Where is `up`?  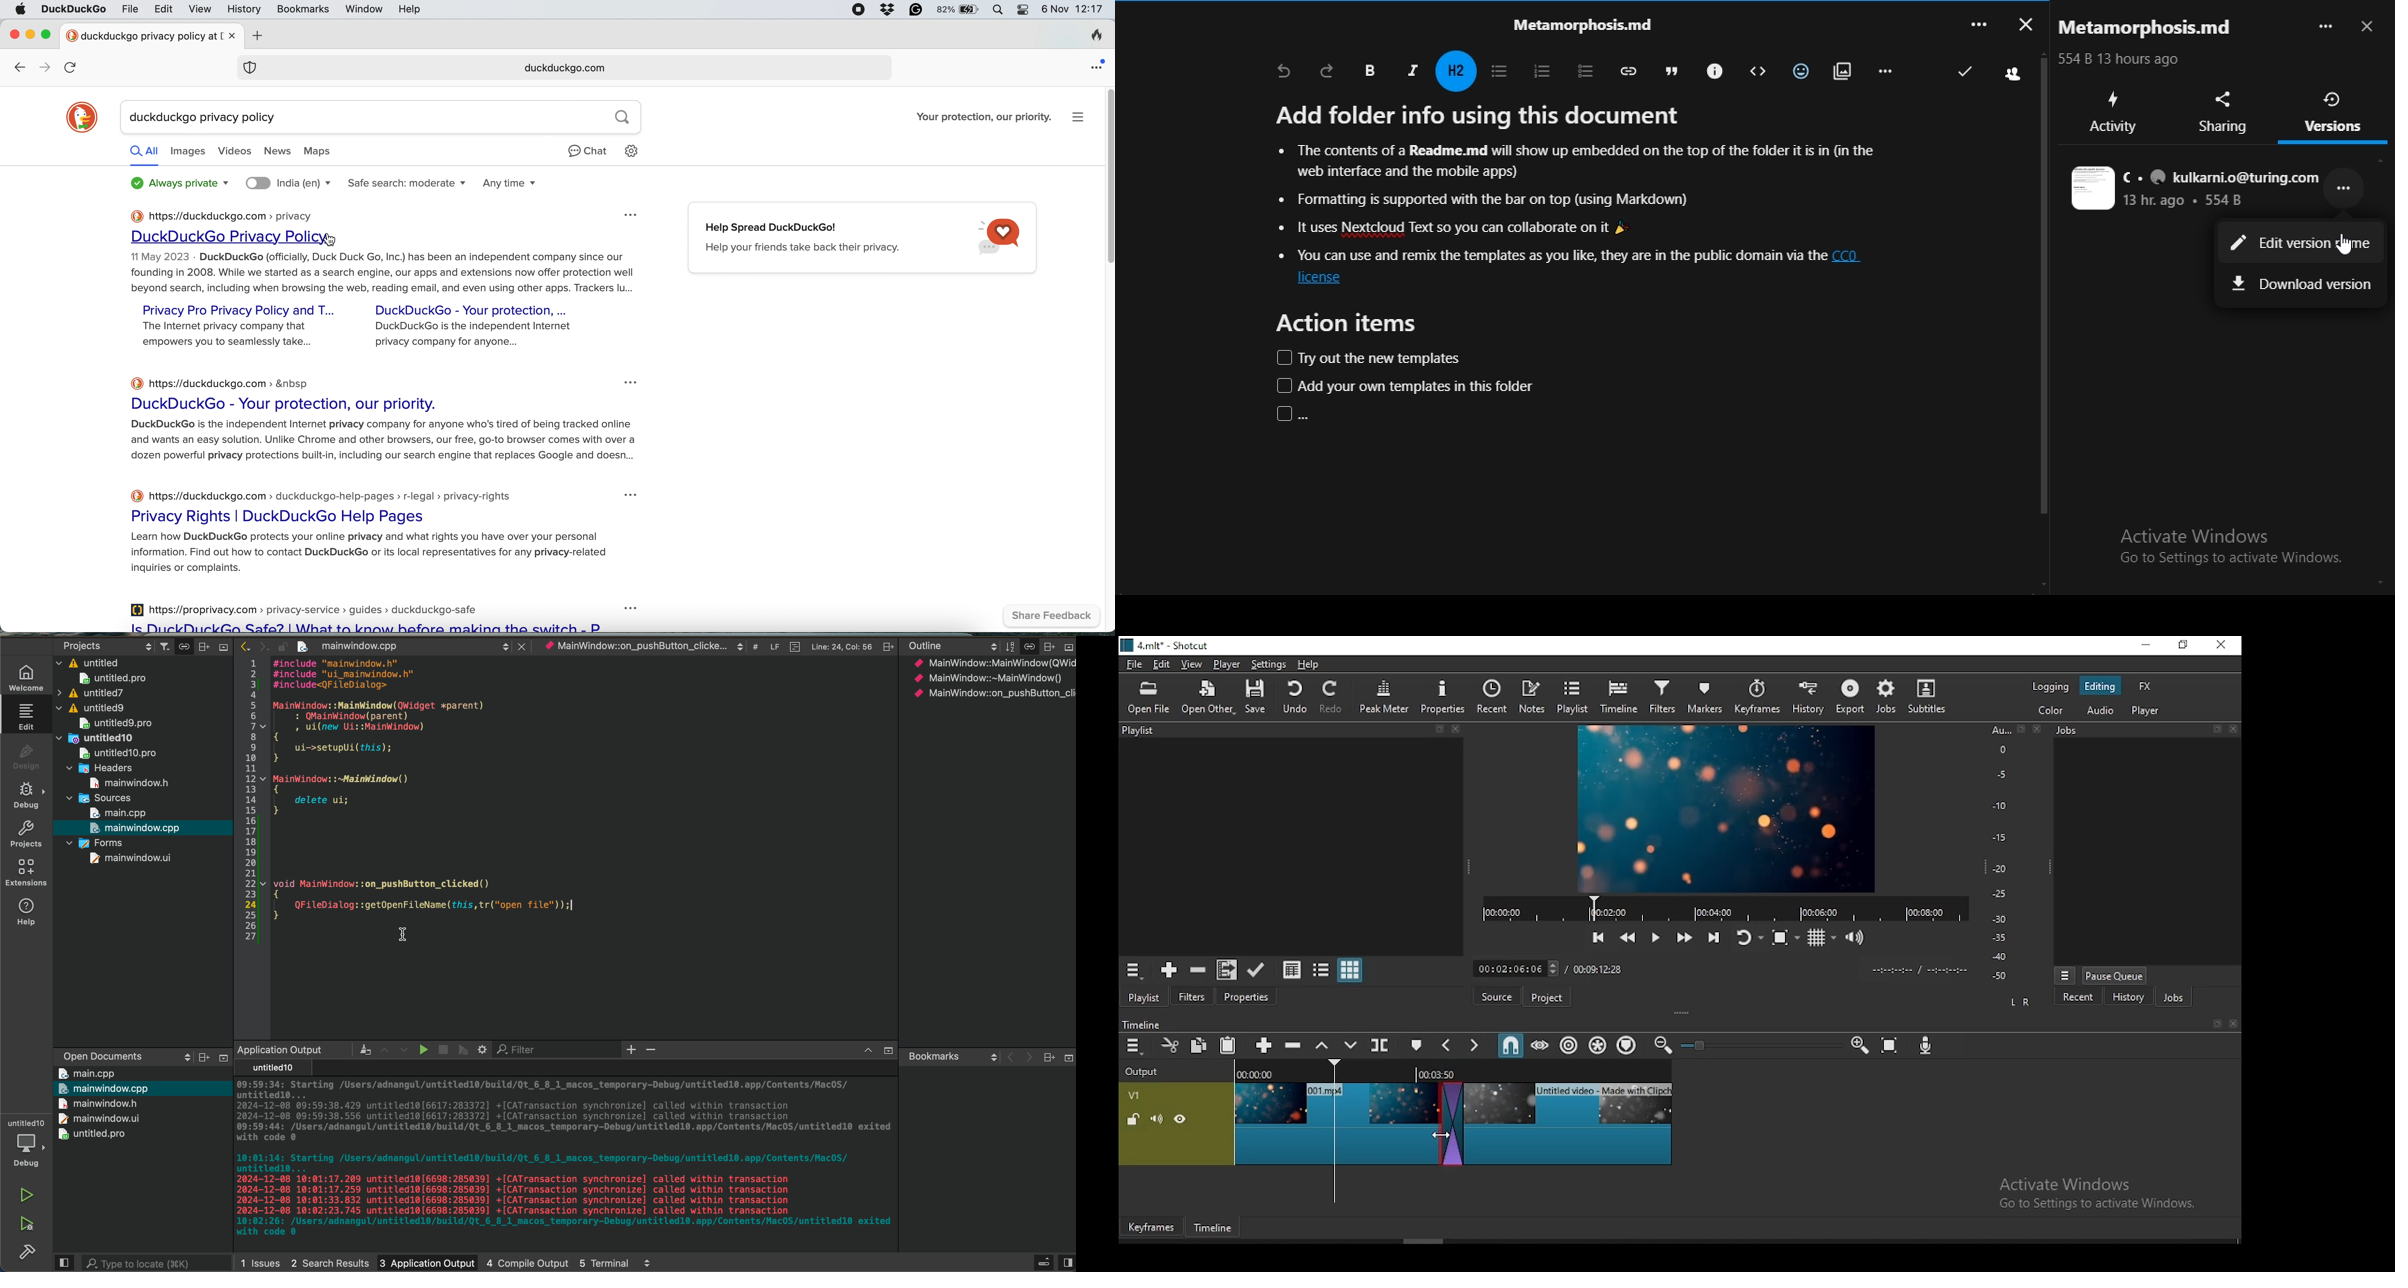 up is located at coordinates (863, 1051).